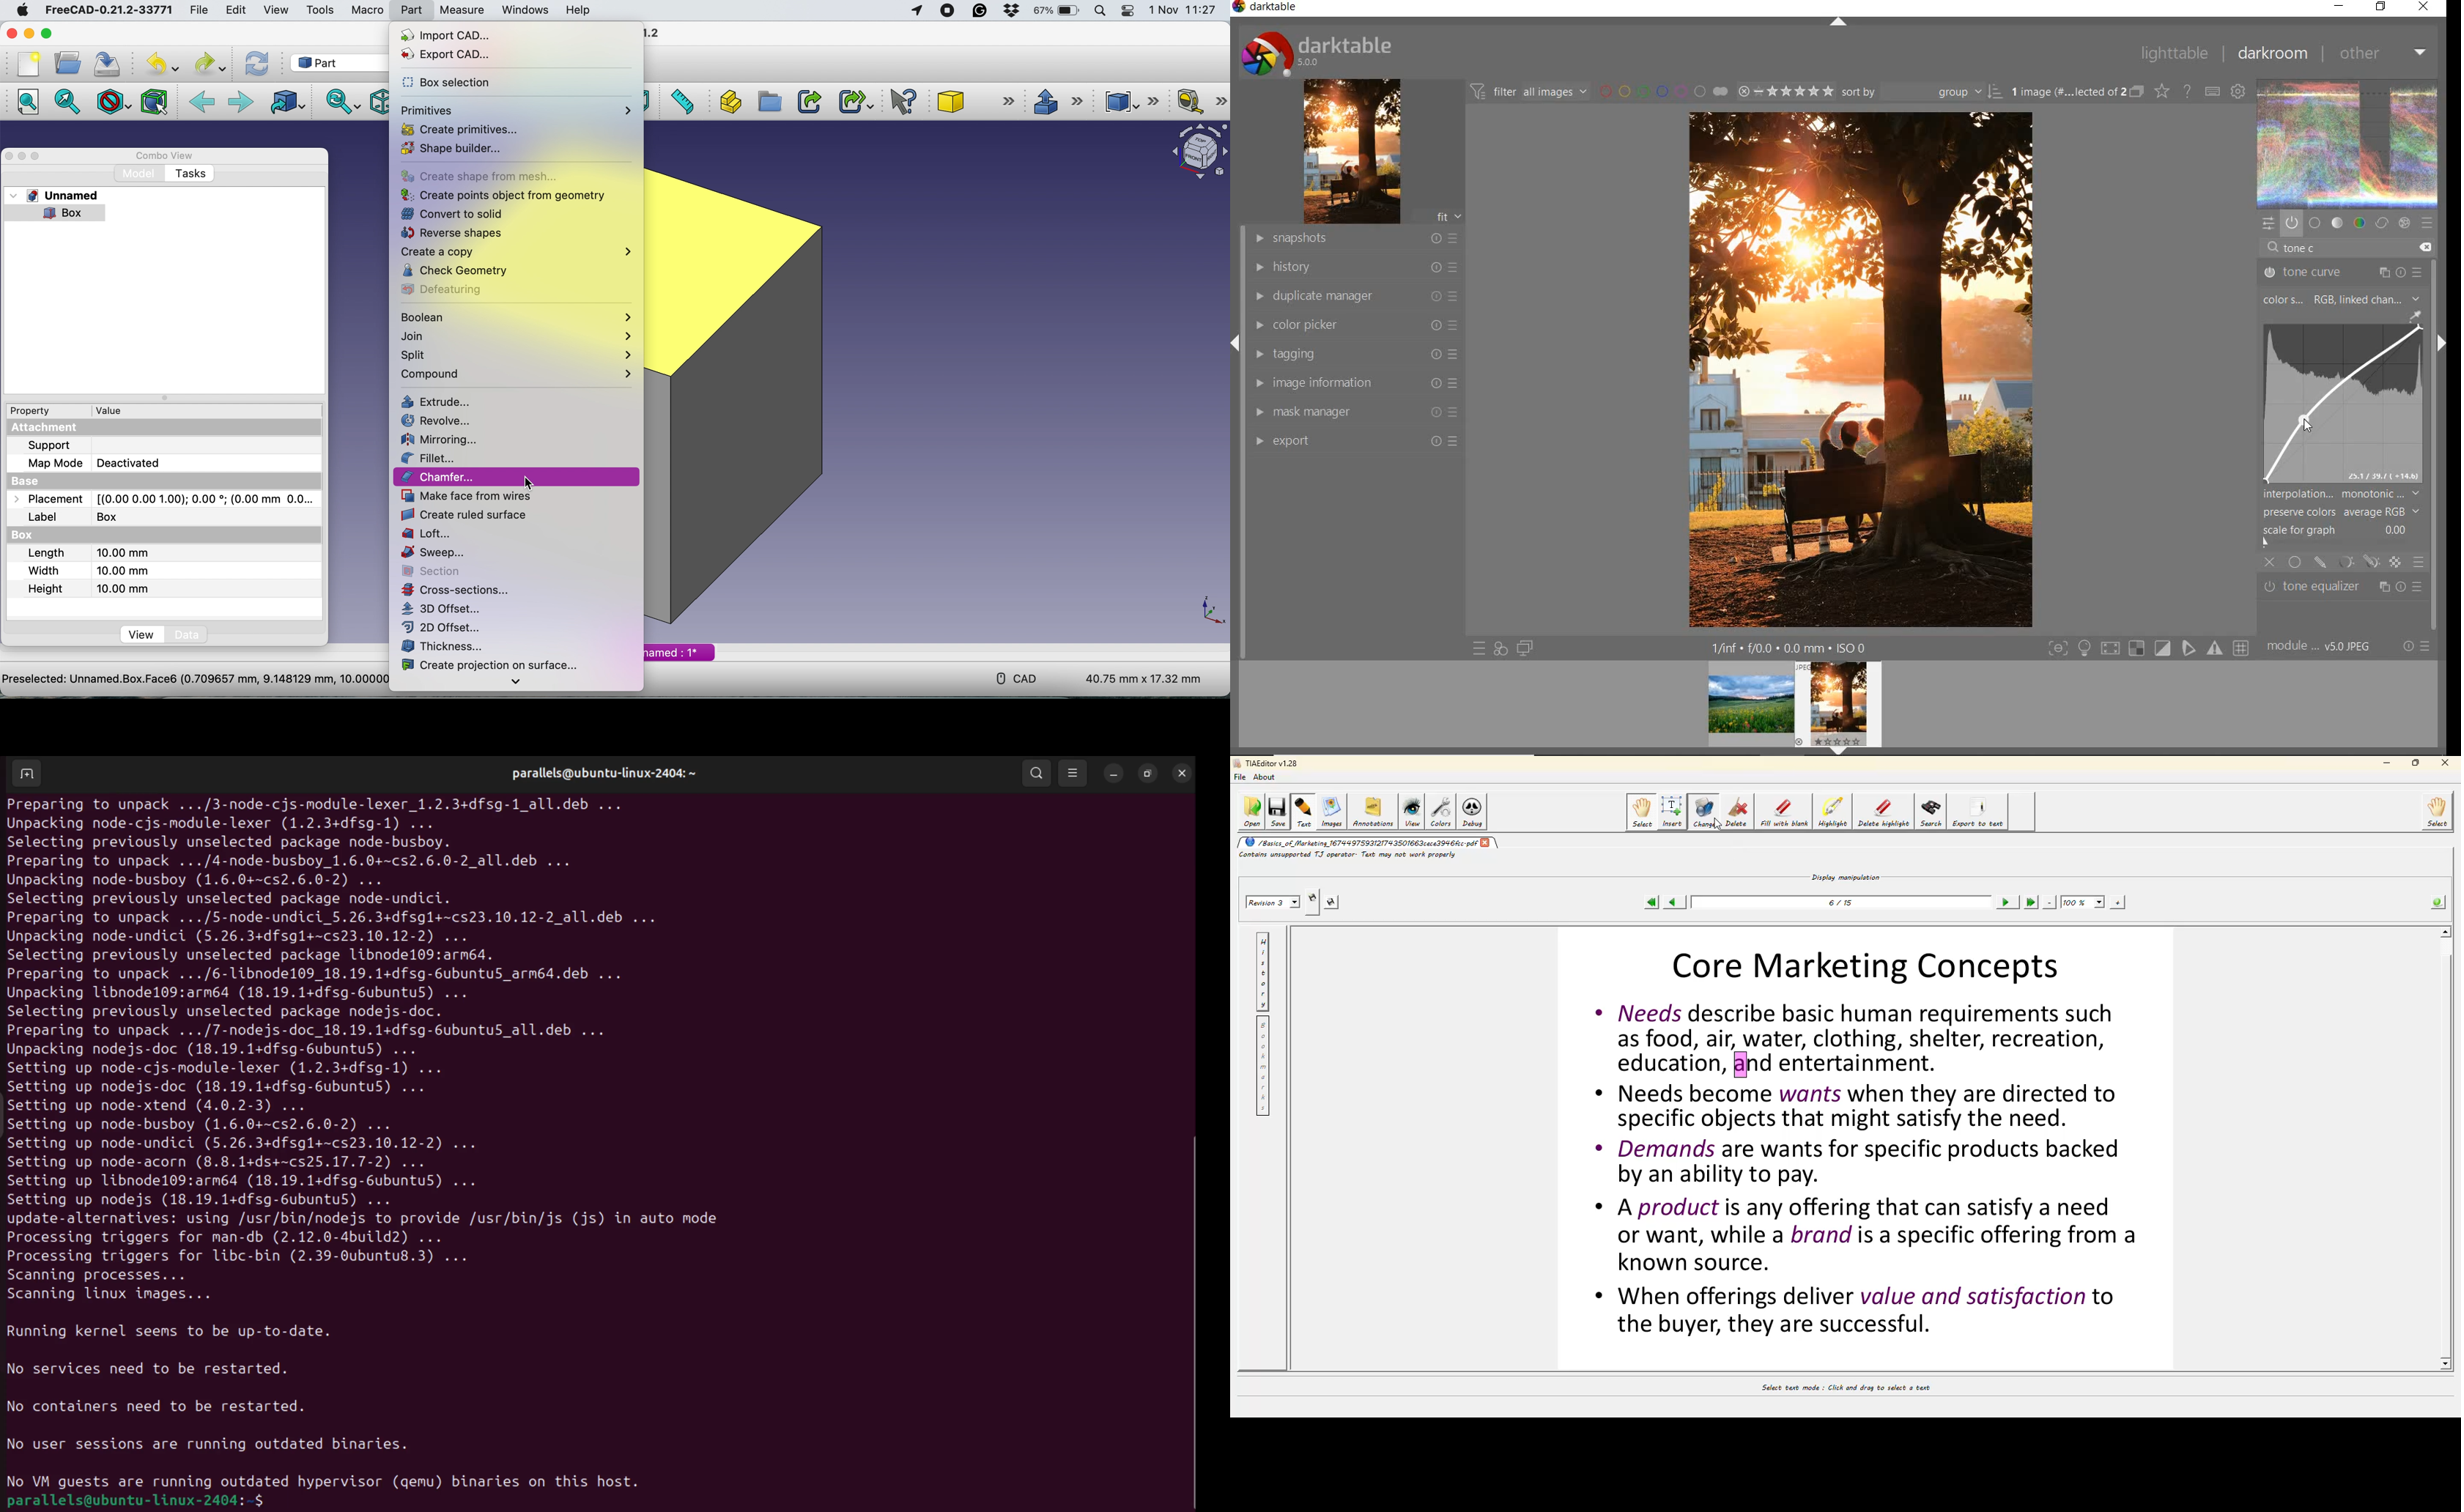 The height and width of the screenshot is (1512, 2464). I want to click on restore, so click(2383, 7).